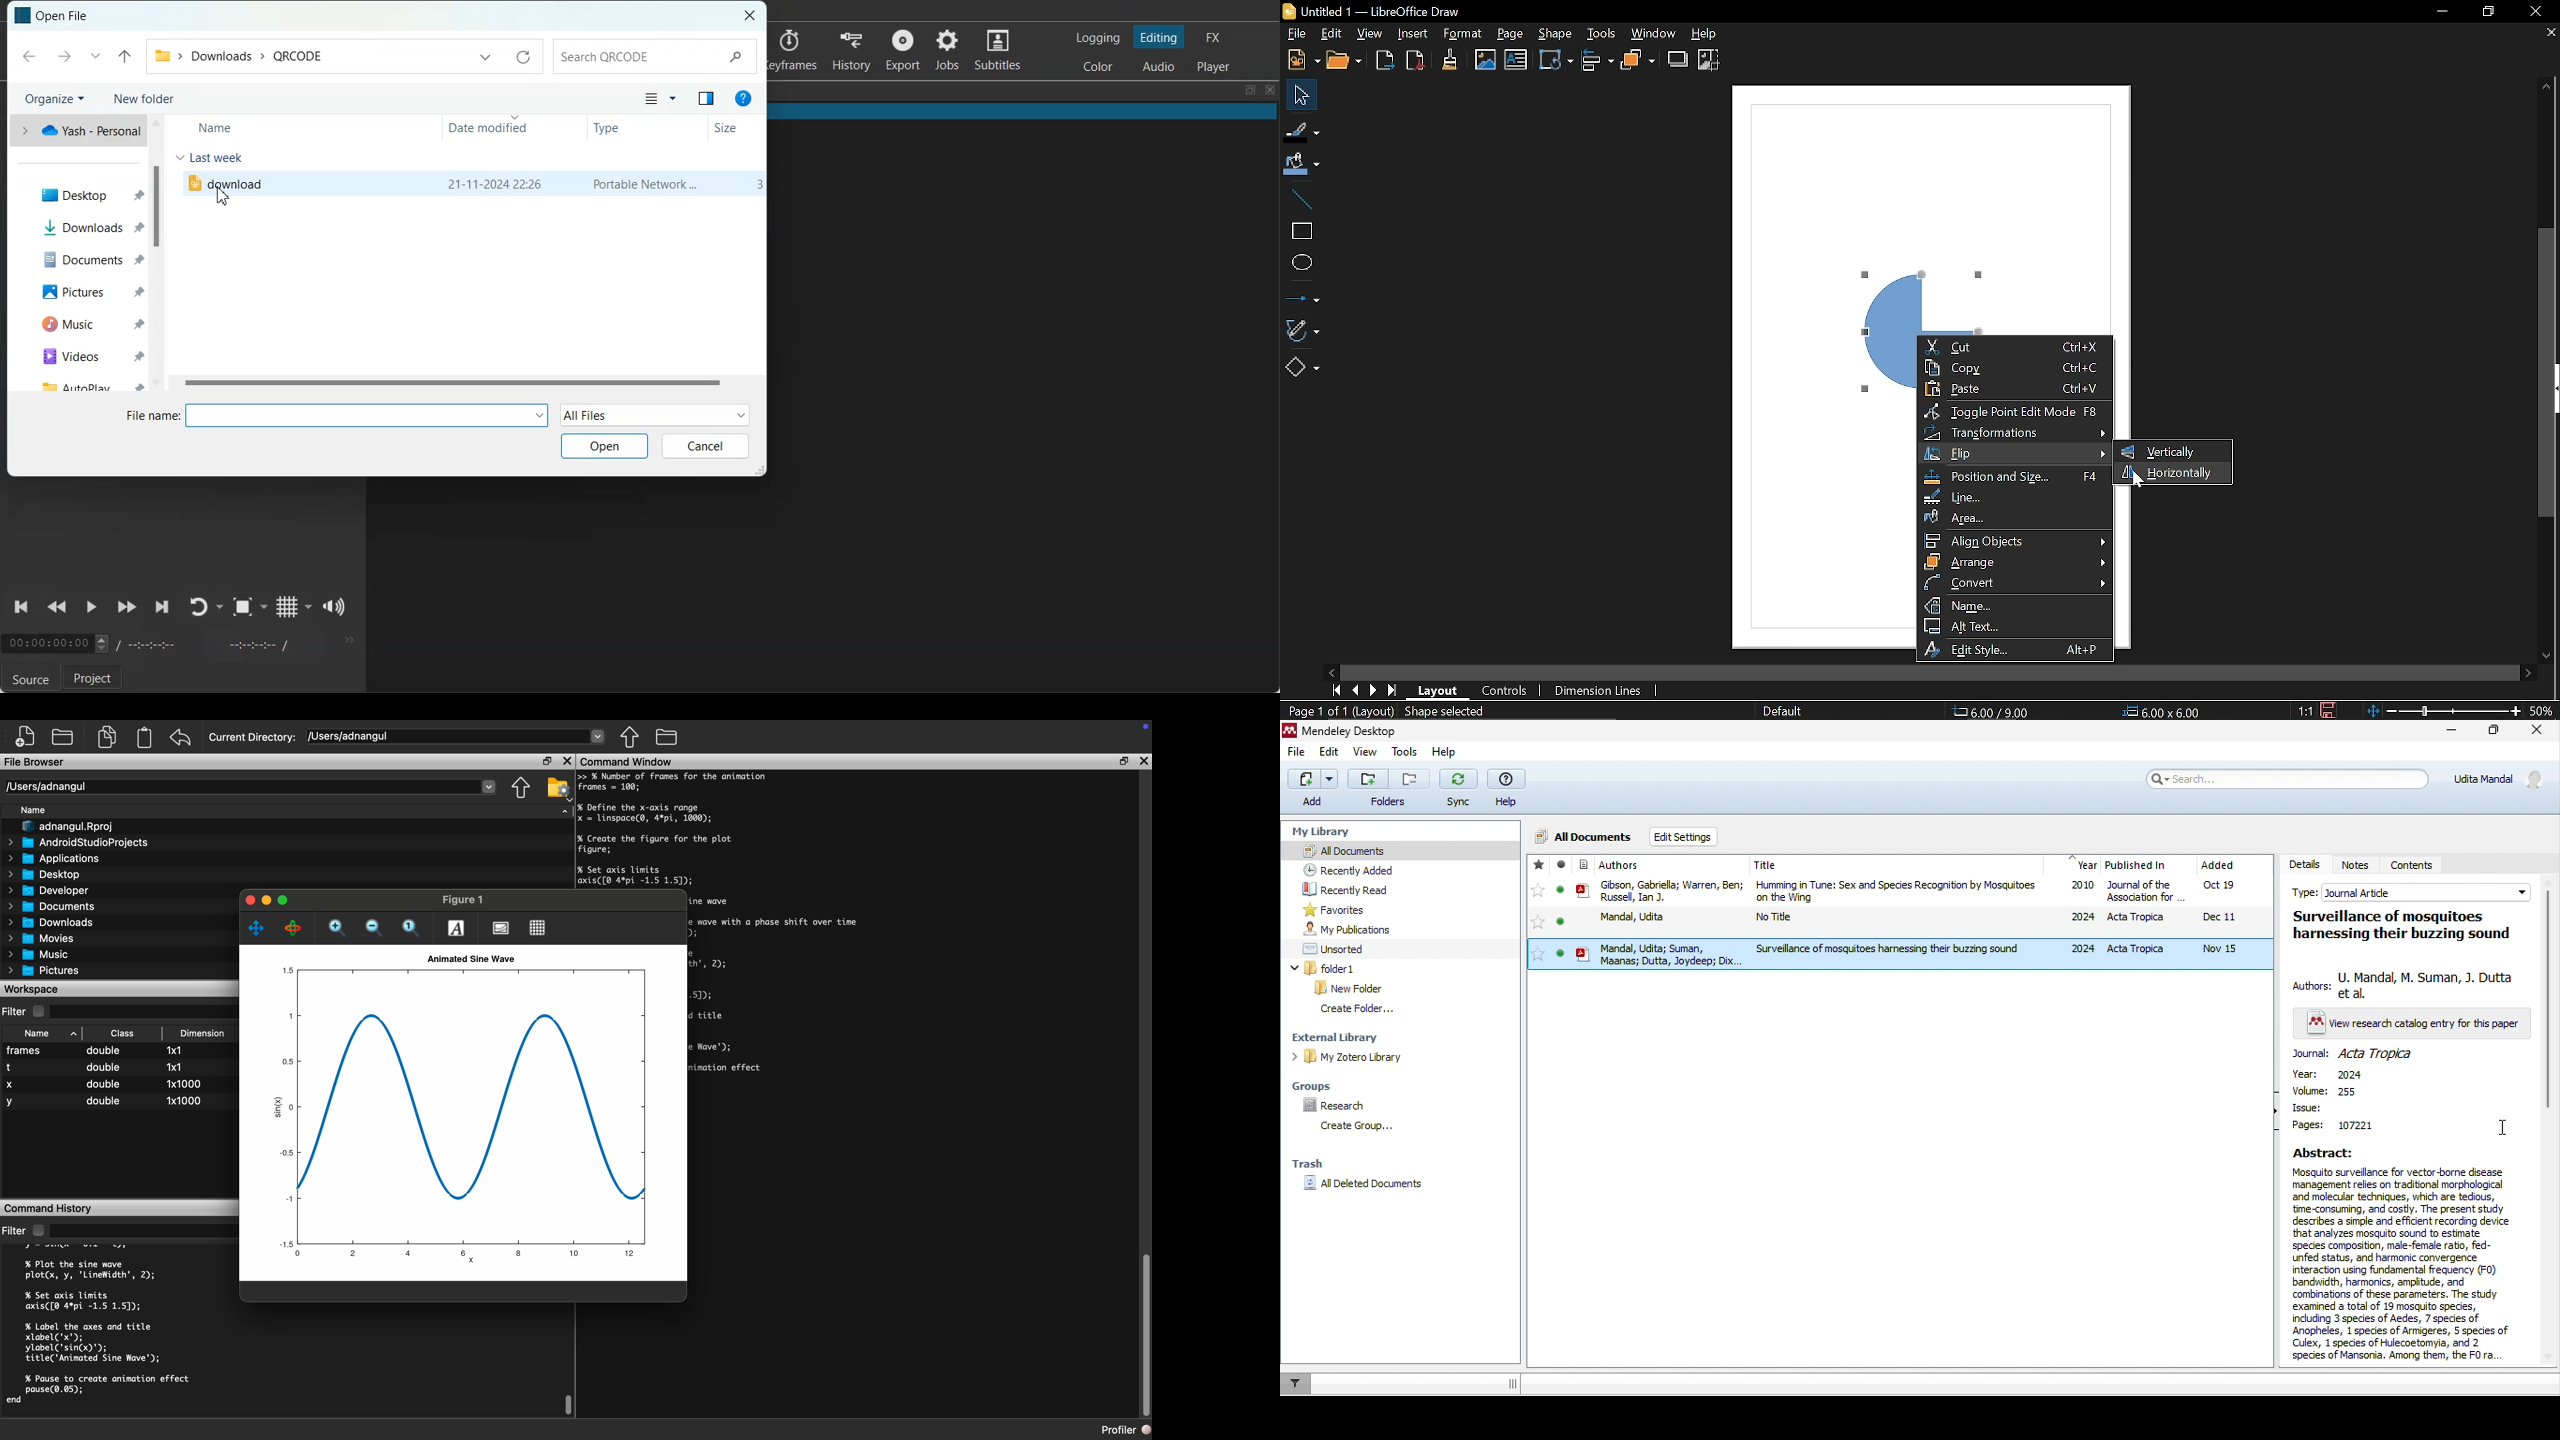 Image resolution: width=2576 pixels, height=1456 pixels. What do you see at coordinates (2015, 368) in the screenshot?
I see `Copy` at bounding box center [2015, 368].